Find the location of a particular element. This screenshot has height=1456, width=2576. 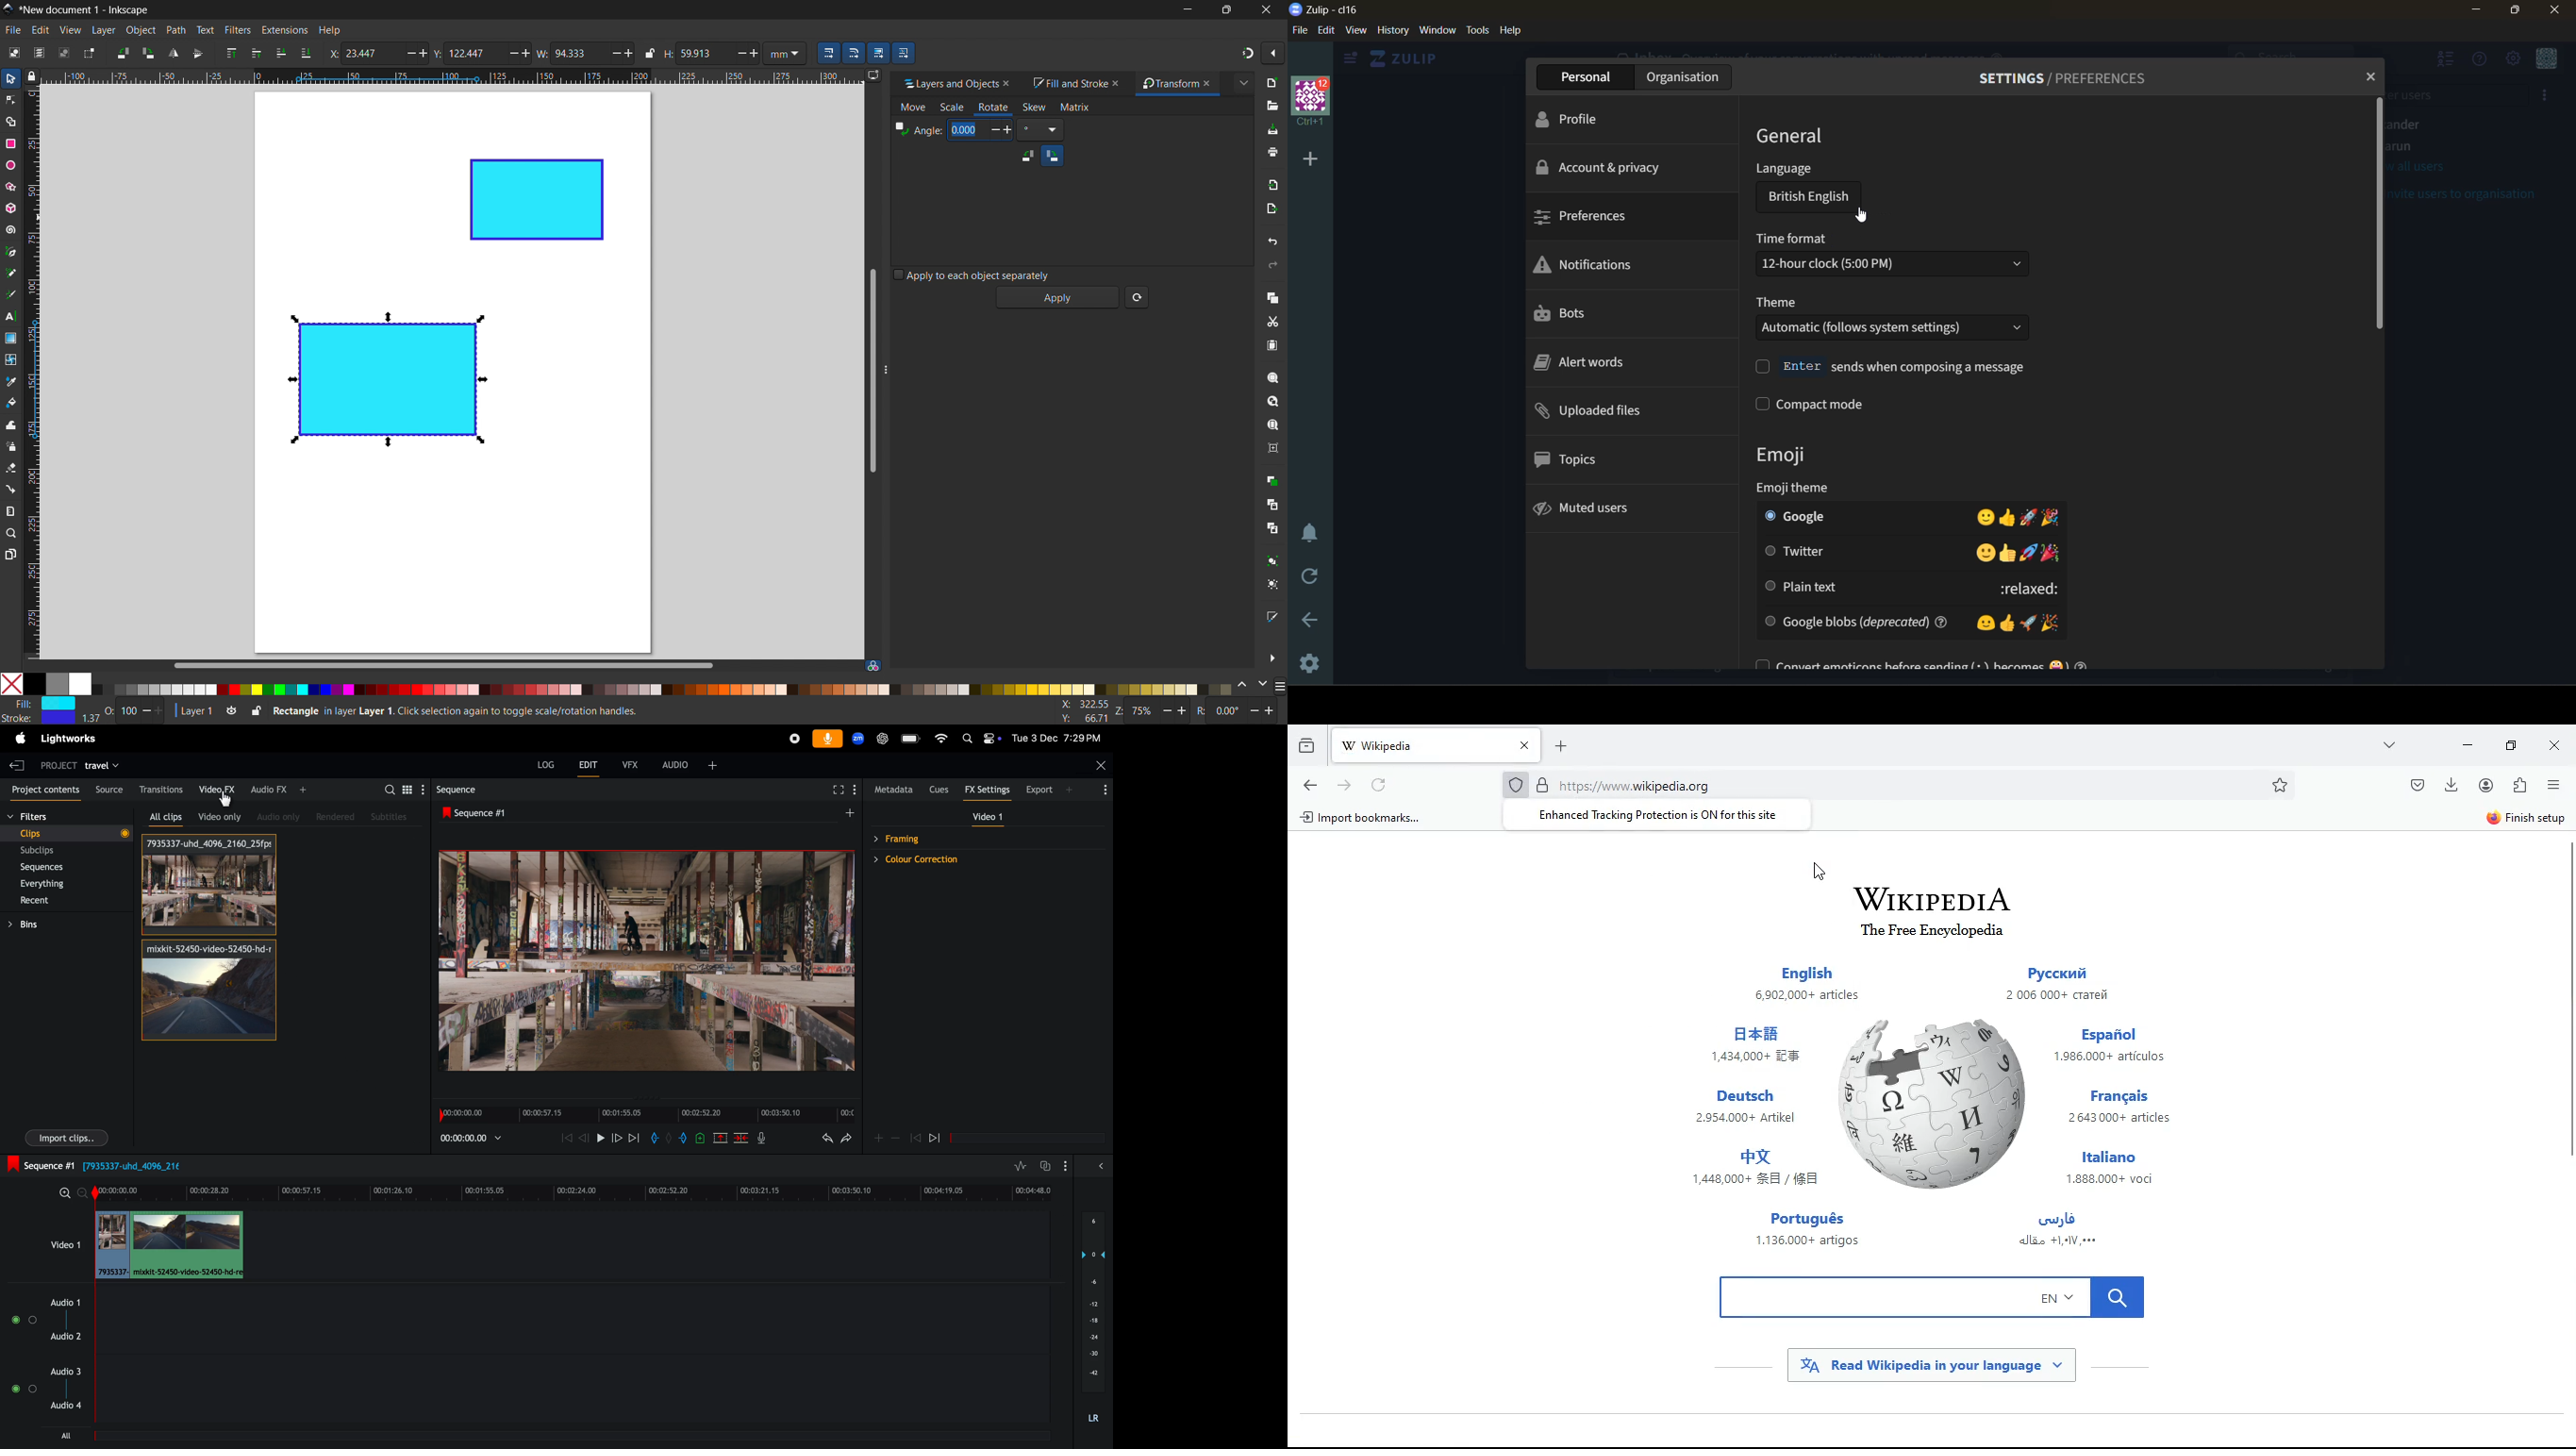

tab is located at coordinates (1437, 745).